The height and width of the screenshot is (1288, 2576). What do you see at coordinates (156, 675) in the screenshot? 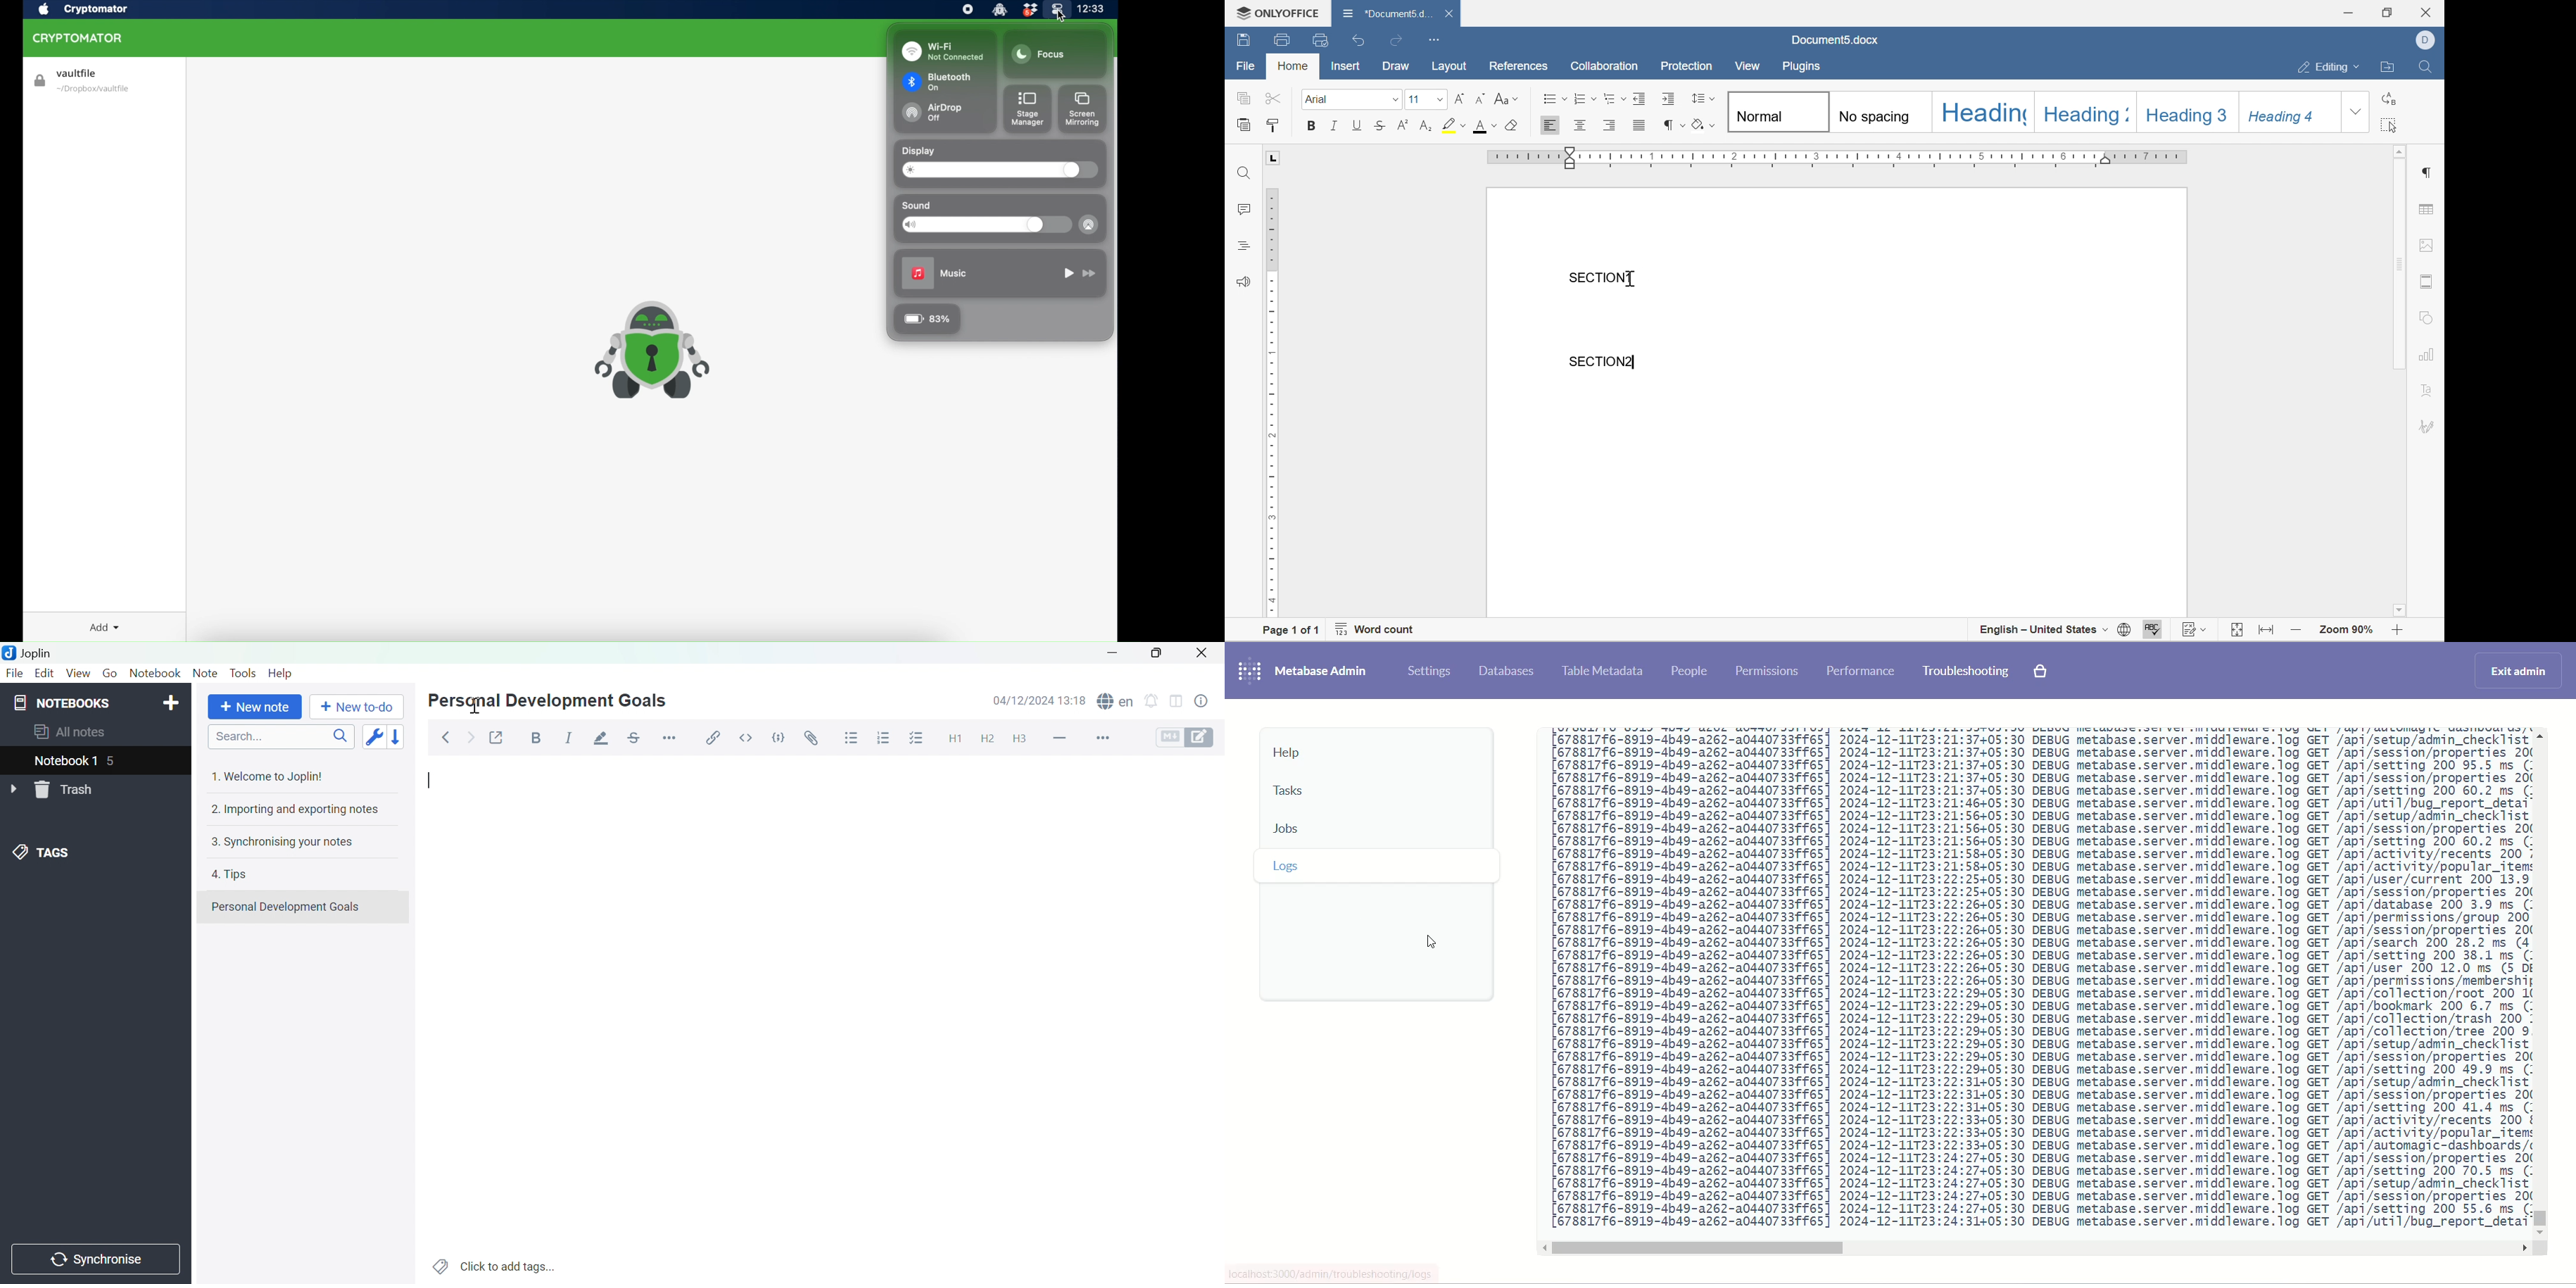
I see `Notebook` at bounding box center [156, 675].